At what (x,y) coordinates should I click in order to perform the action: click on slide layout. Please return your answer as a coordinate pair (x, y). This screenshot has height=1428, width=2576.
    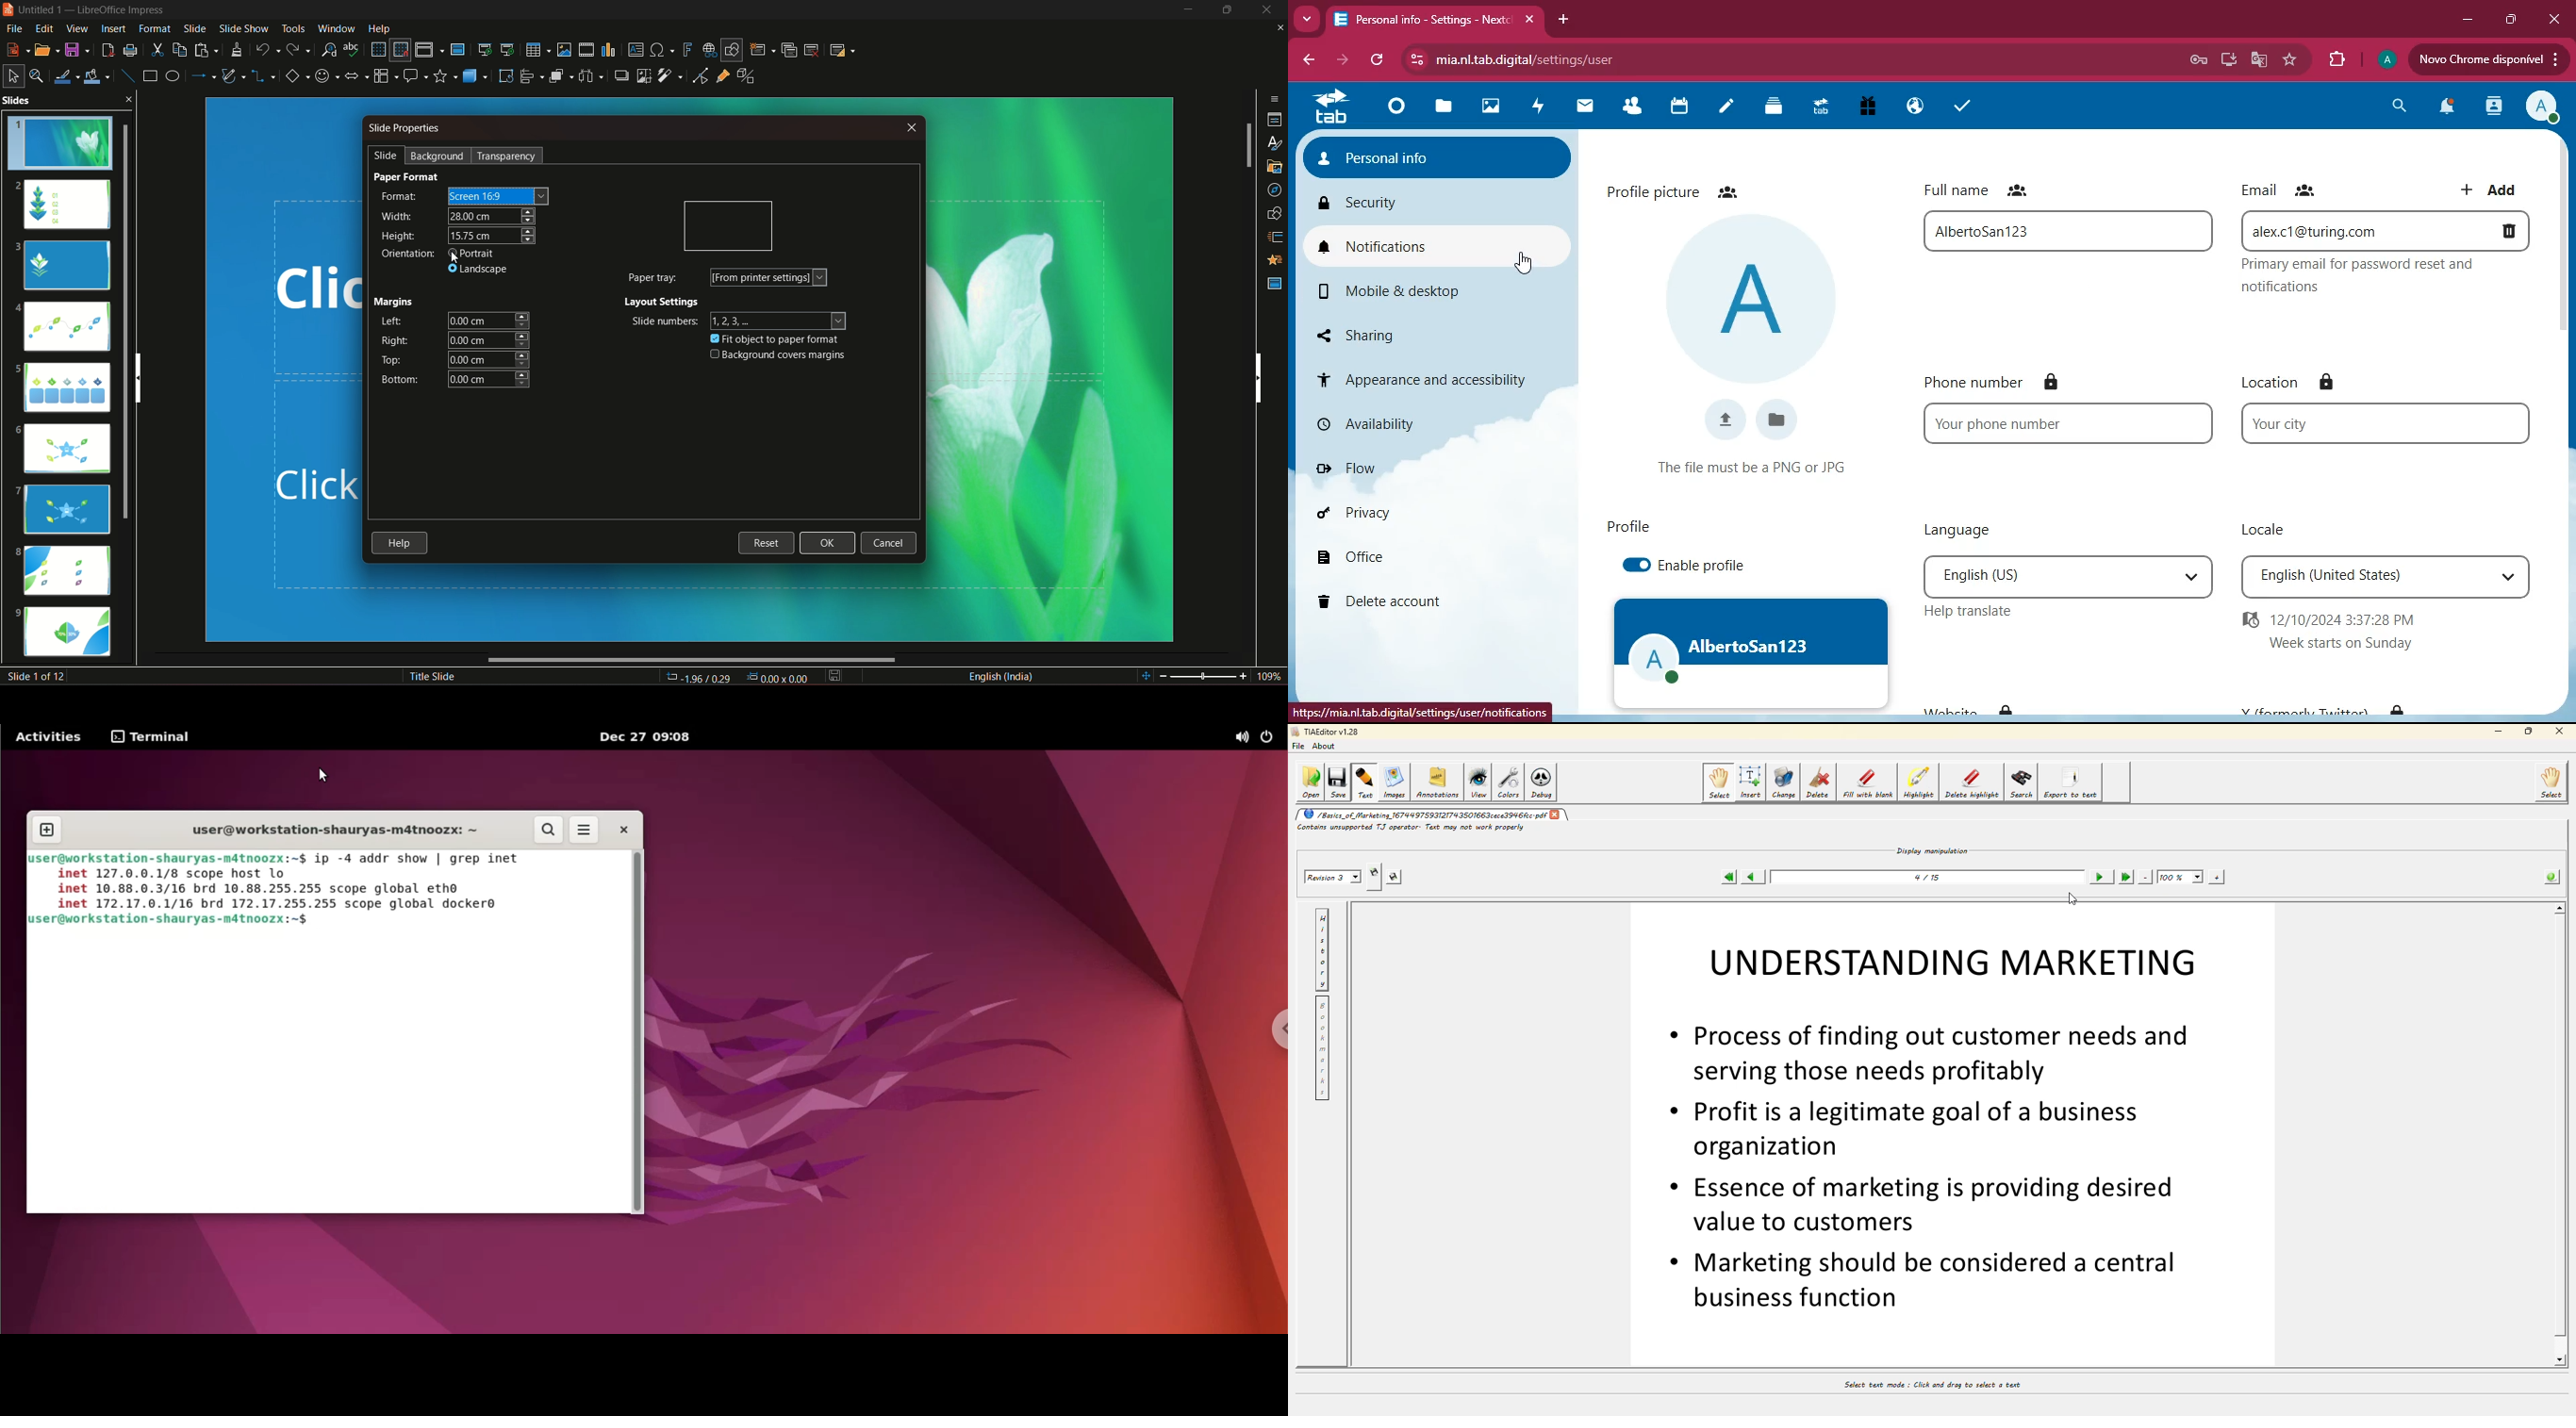
    Looking at the image, I should click on (844, 49).